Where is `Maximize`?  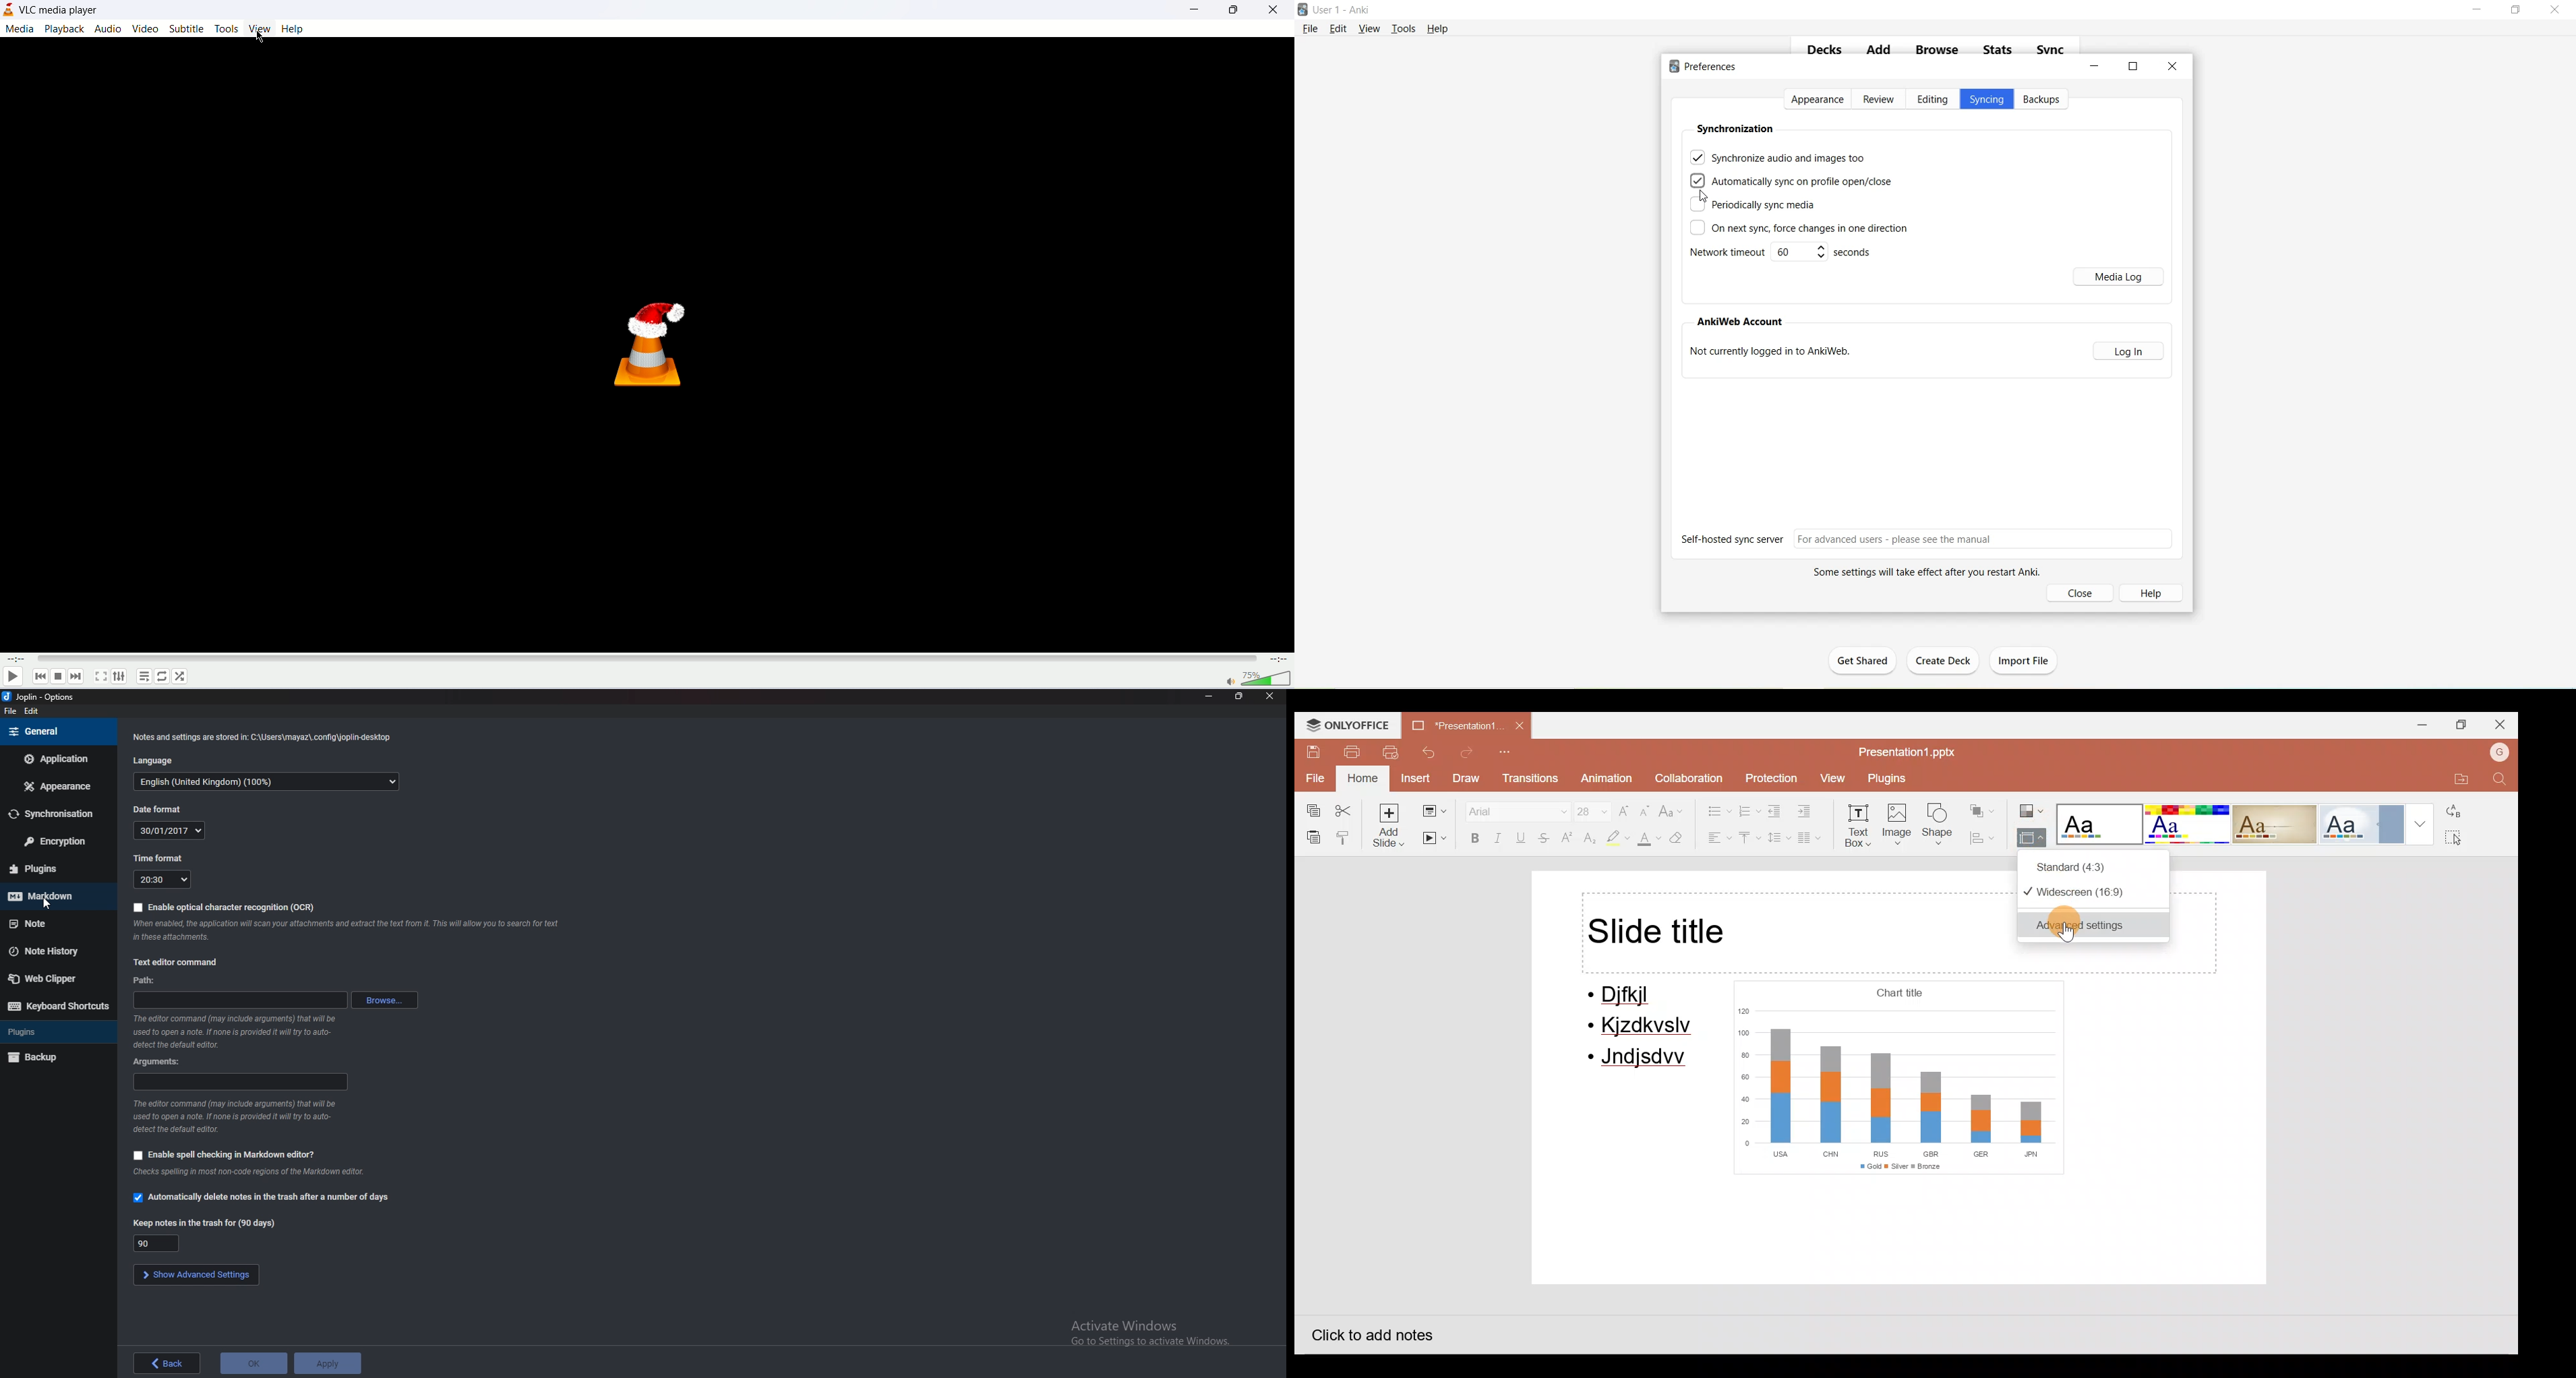 Maximize is located at coordinates (2134, 65).